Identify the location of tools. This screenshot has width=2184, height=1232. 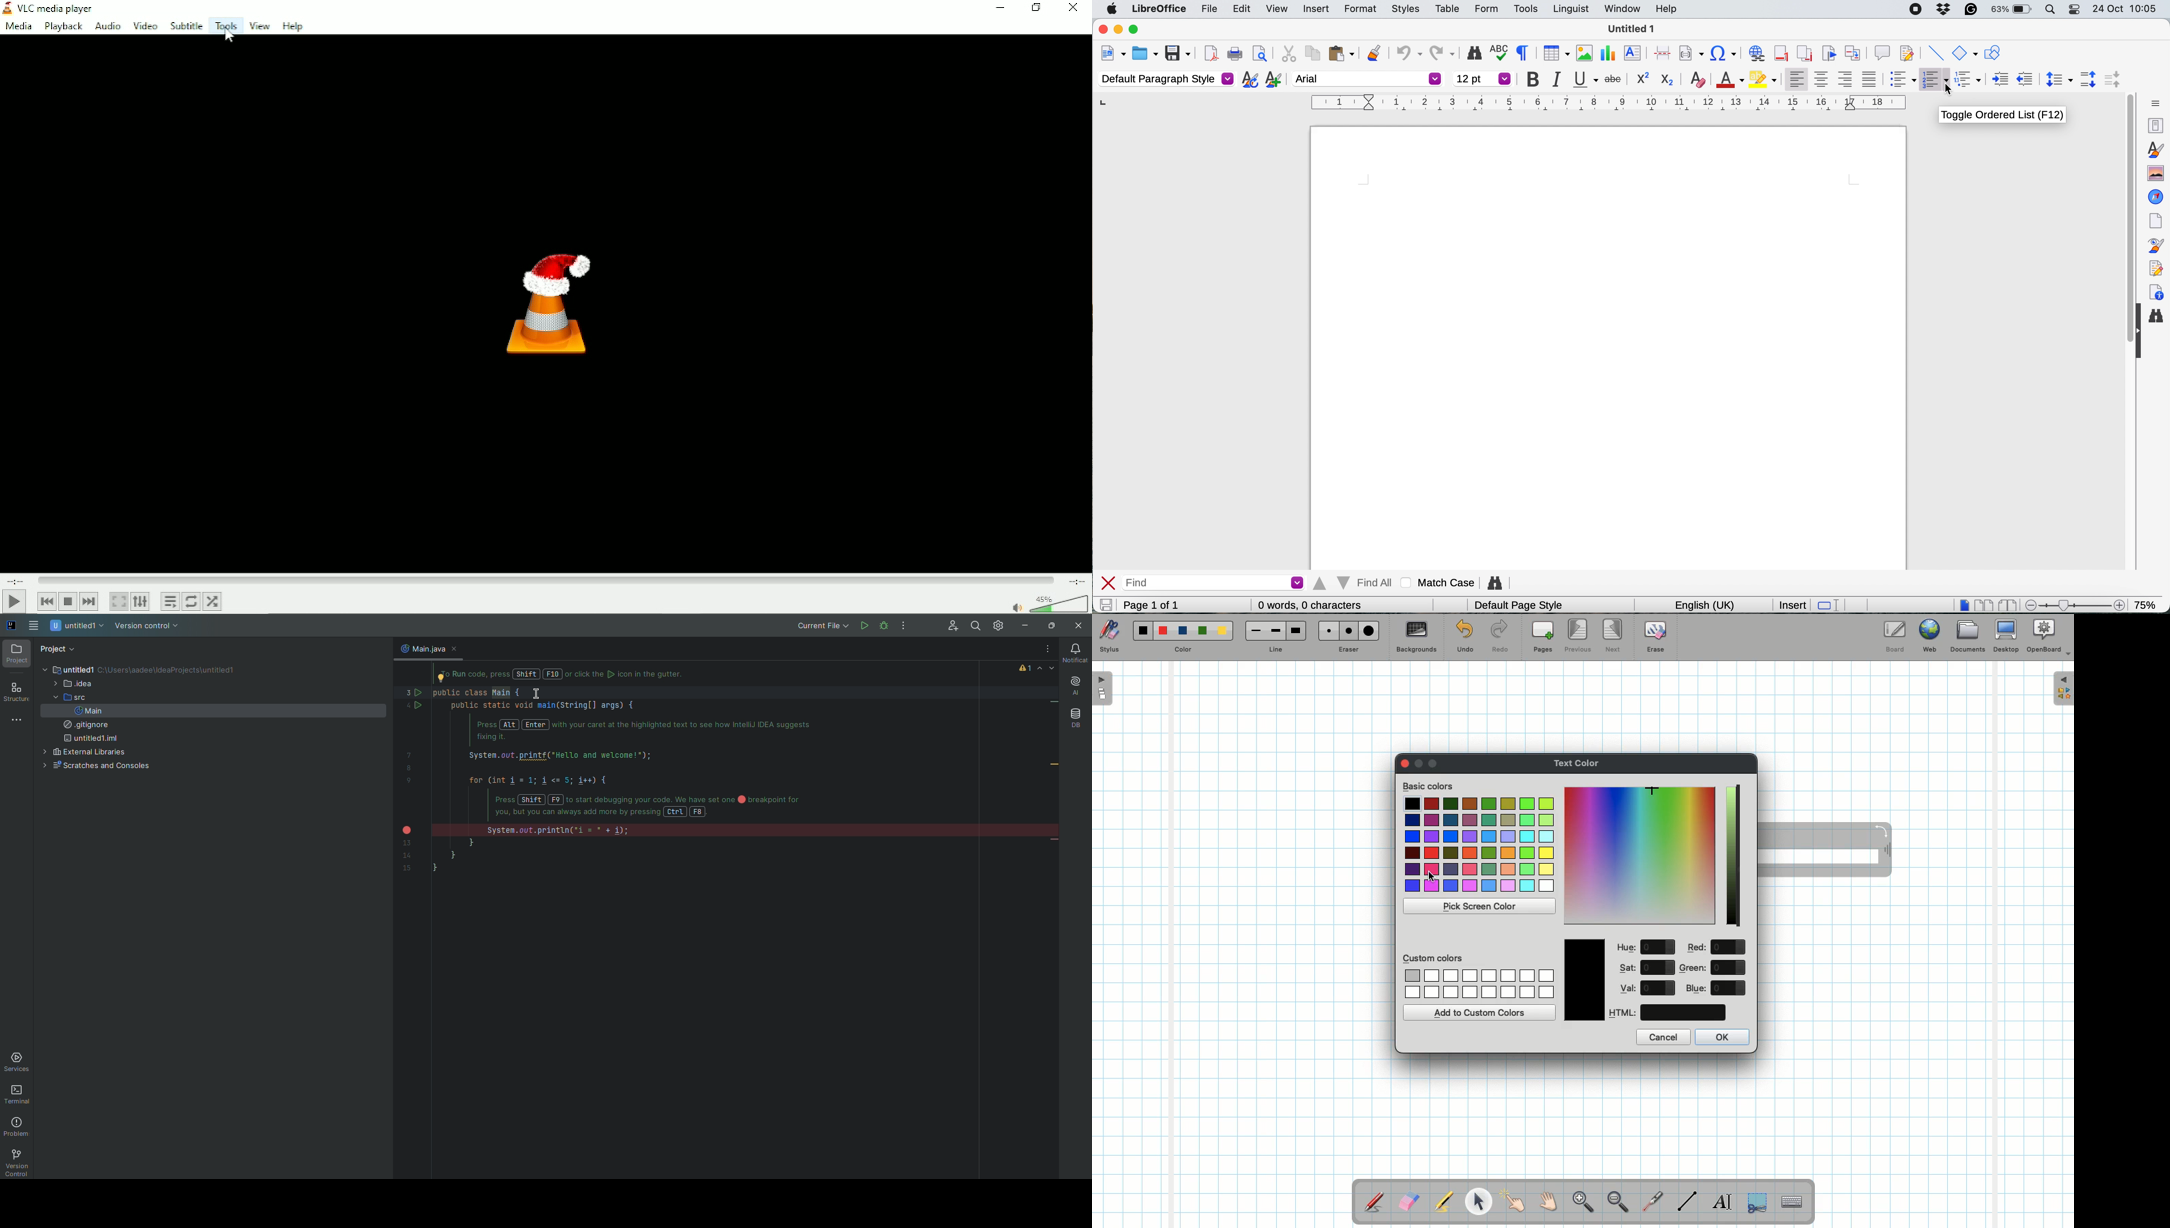
(1526, 9).